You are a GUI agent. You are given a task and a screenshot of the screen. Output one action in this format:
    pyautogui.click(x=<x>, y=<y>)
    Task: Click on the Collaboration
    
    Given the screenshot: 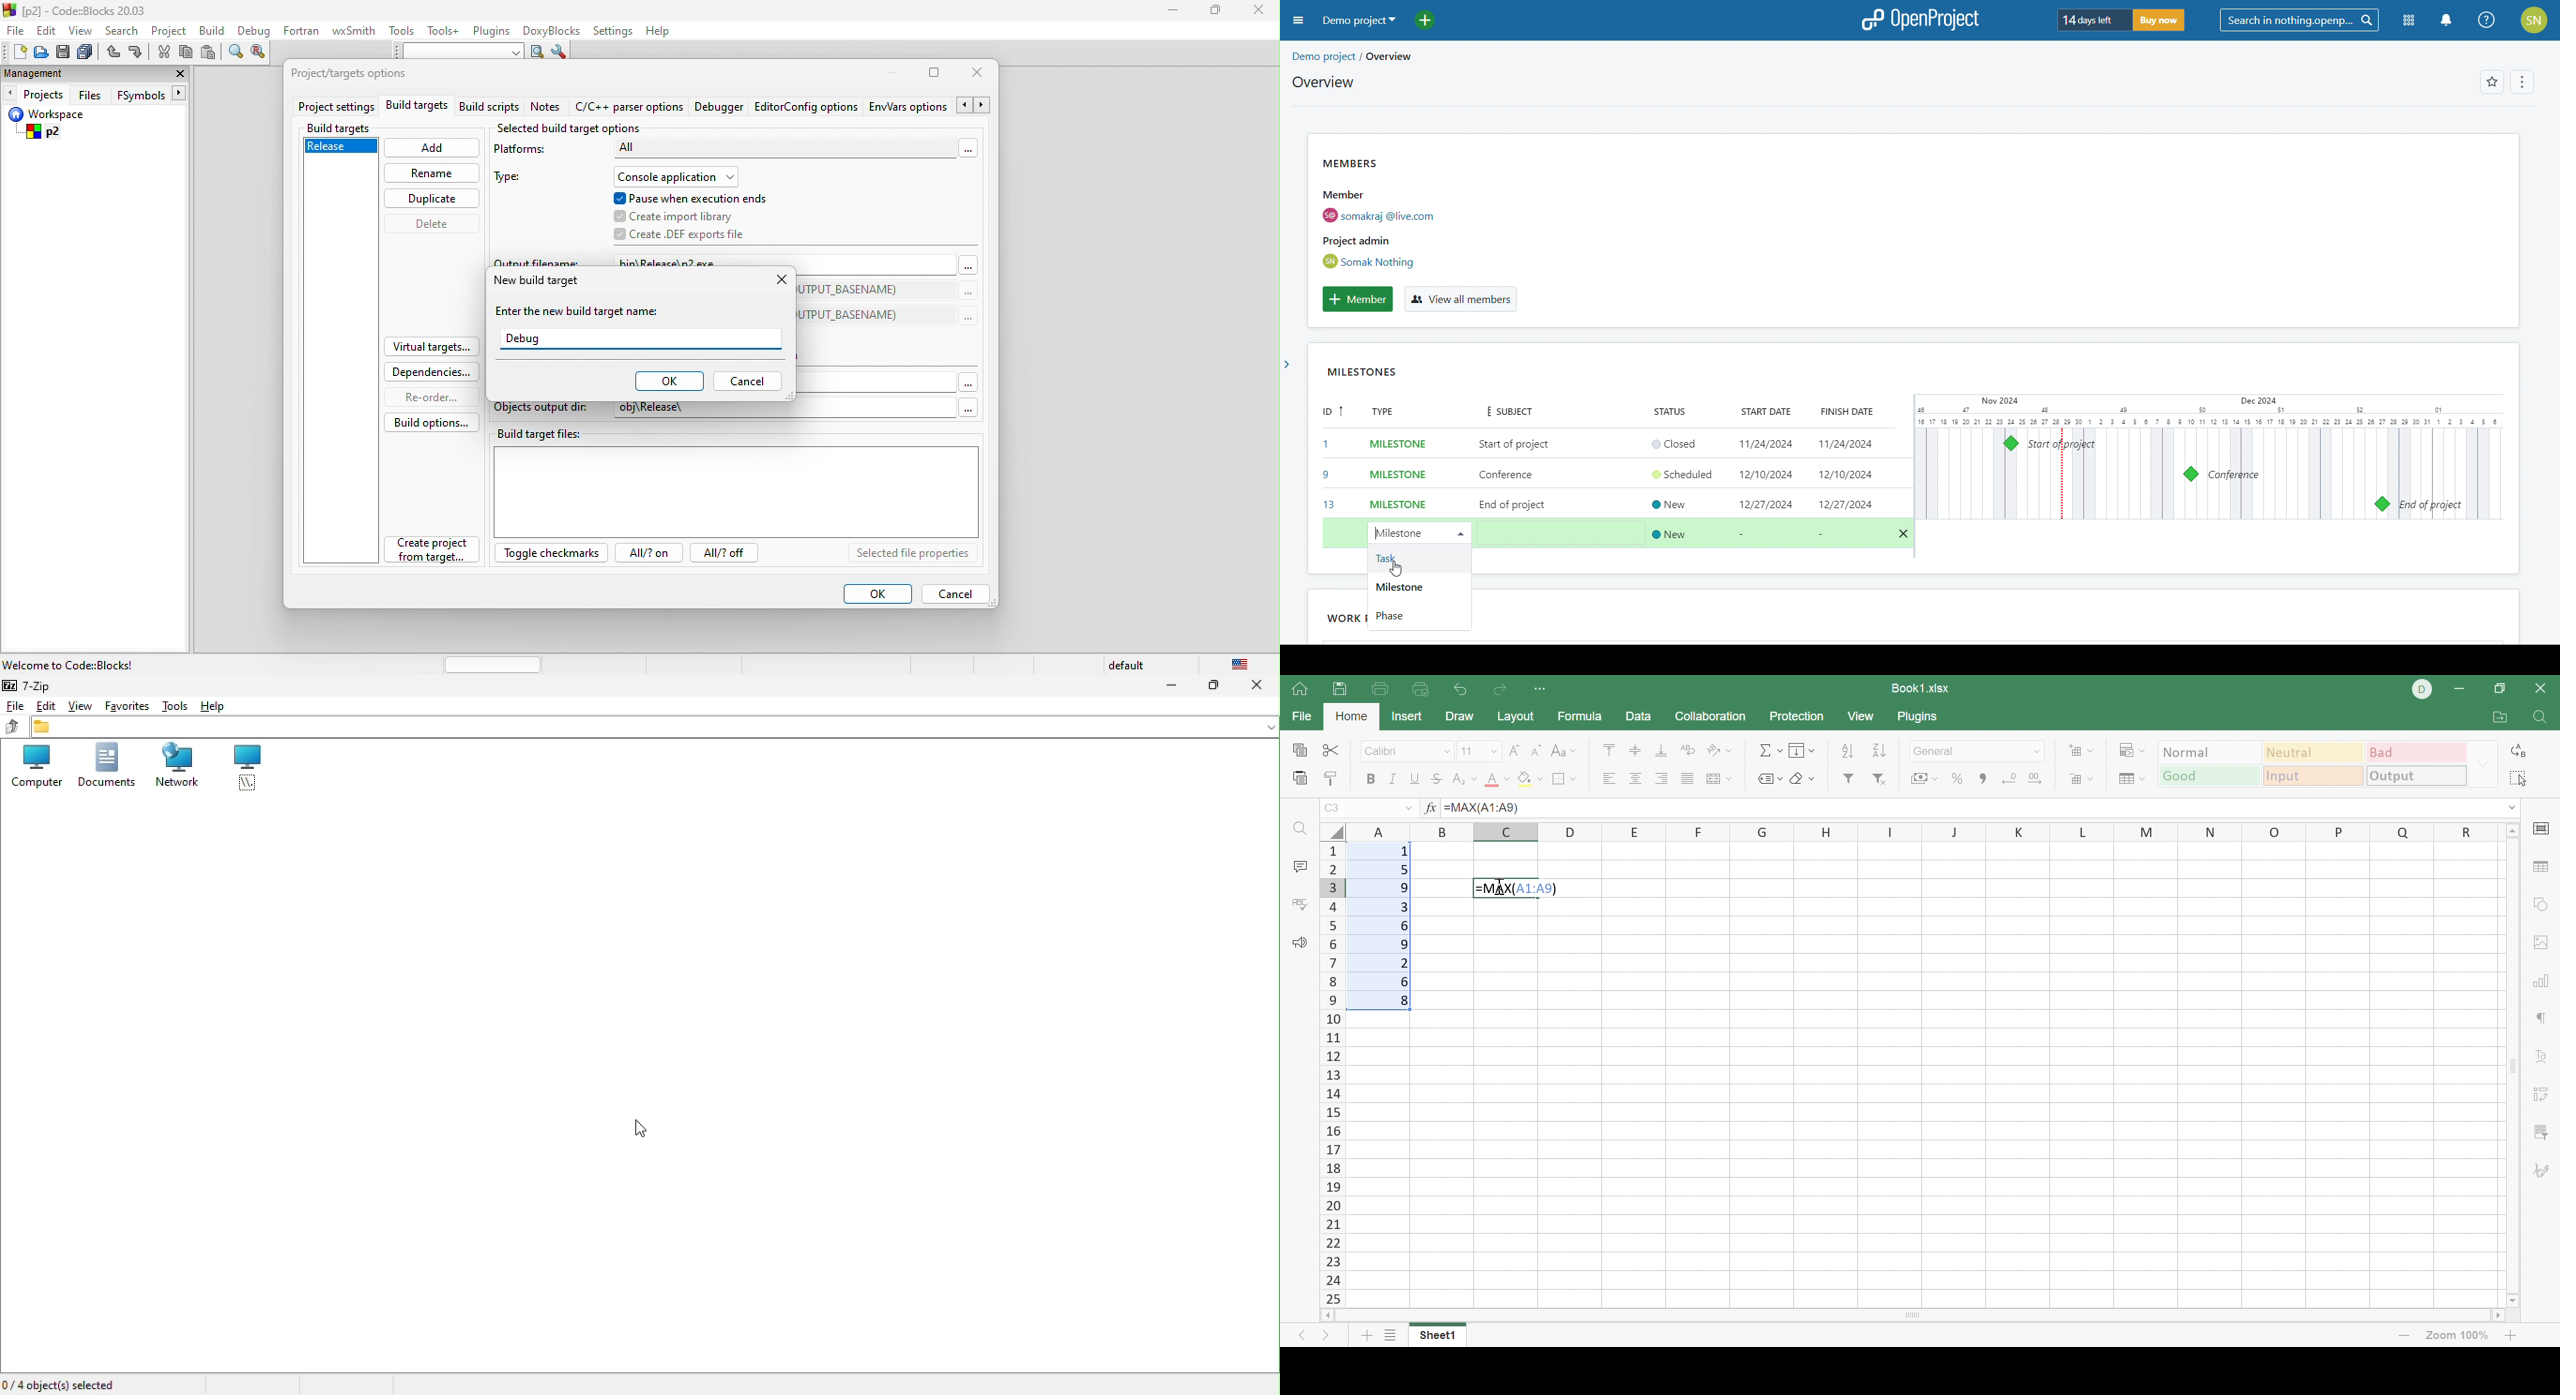 What is the action you would take?
    pyautogui.click(x=1713, y=718)
    